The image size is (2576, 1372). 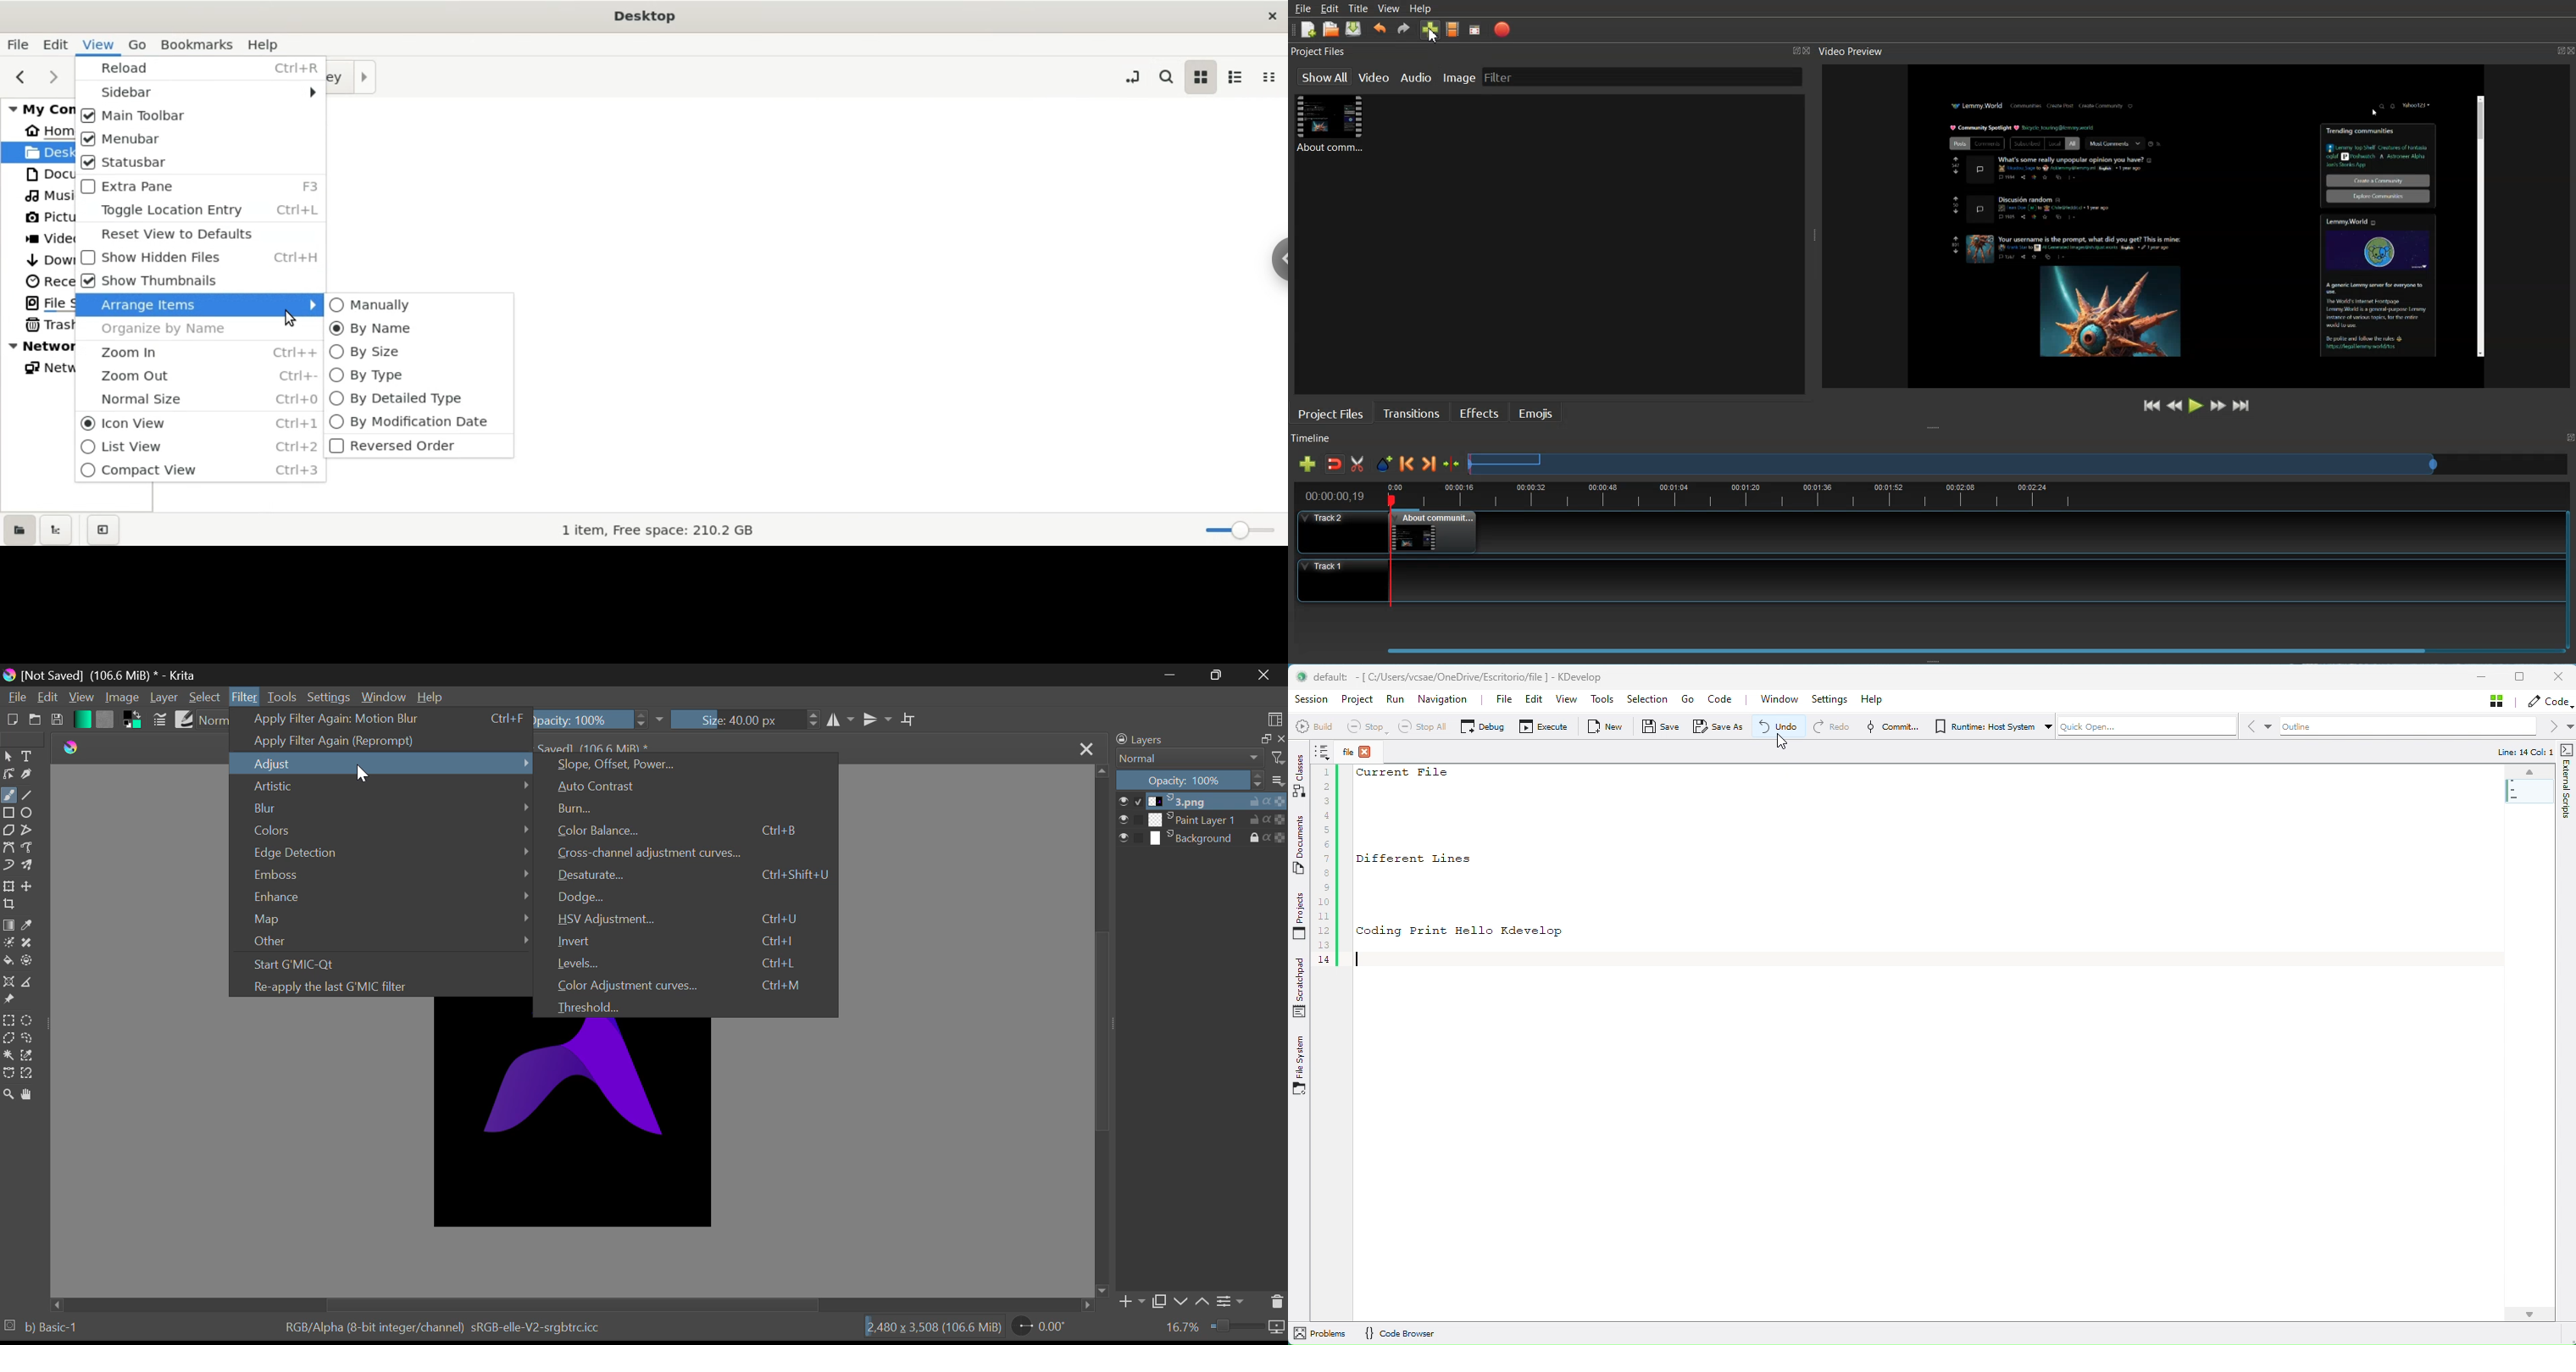 What do you see at coordinates (1183, 1301) in the screenshot?
I see `Move Layer Down` at bounding box center [1183, 1301].